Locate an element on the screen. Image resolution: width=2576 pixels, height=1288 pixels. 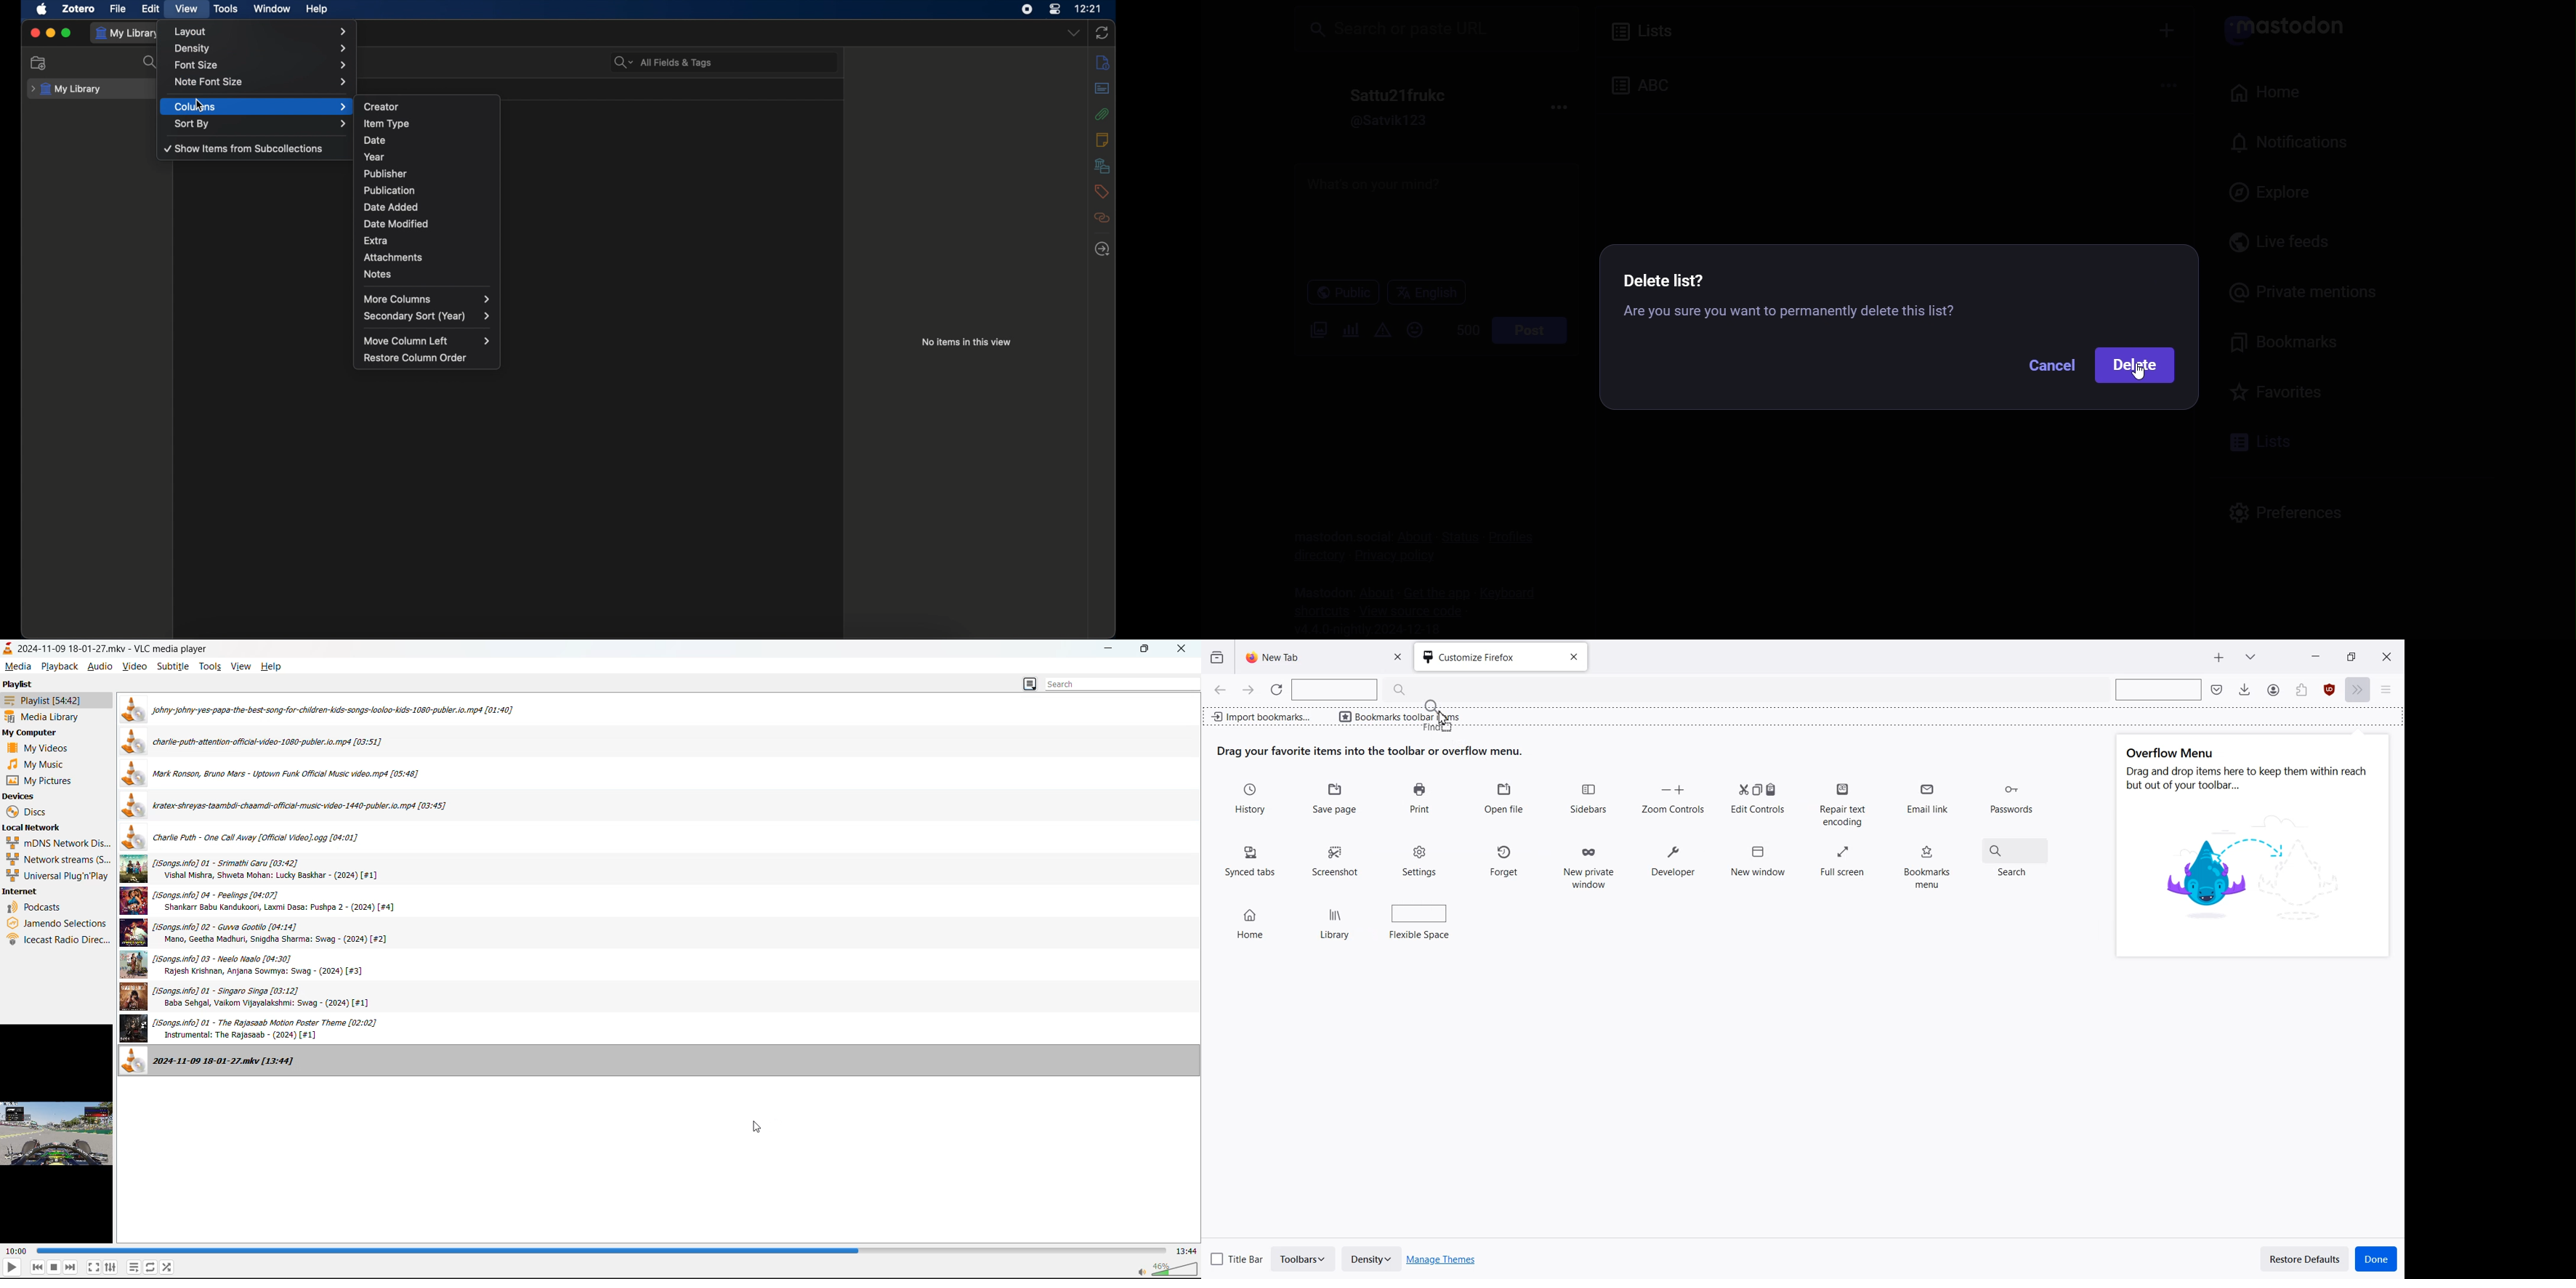
date is located at coordinates (375, 140).